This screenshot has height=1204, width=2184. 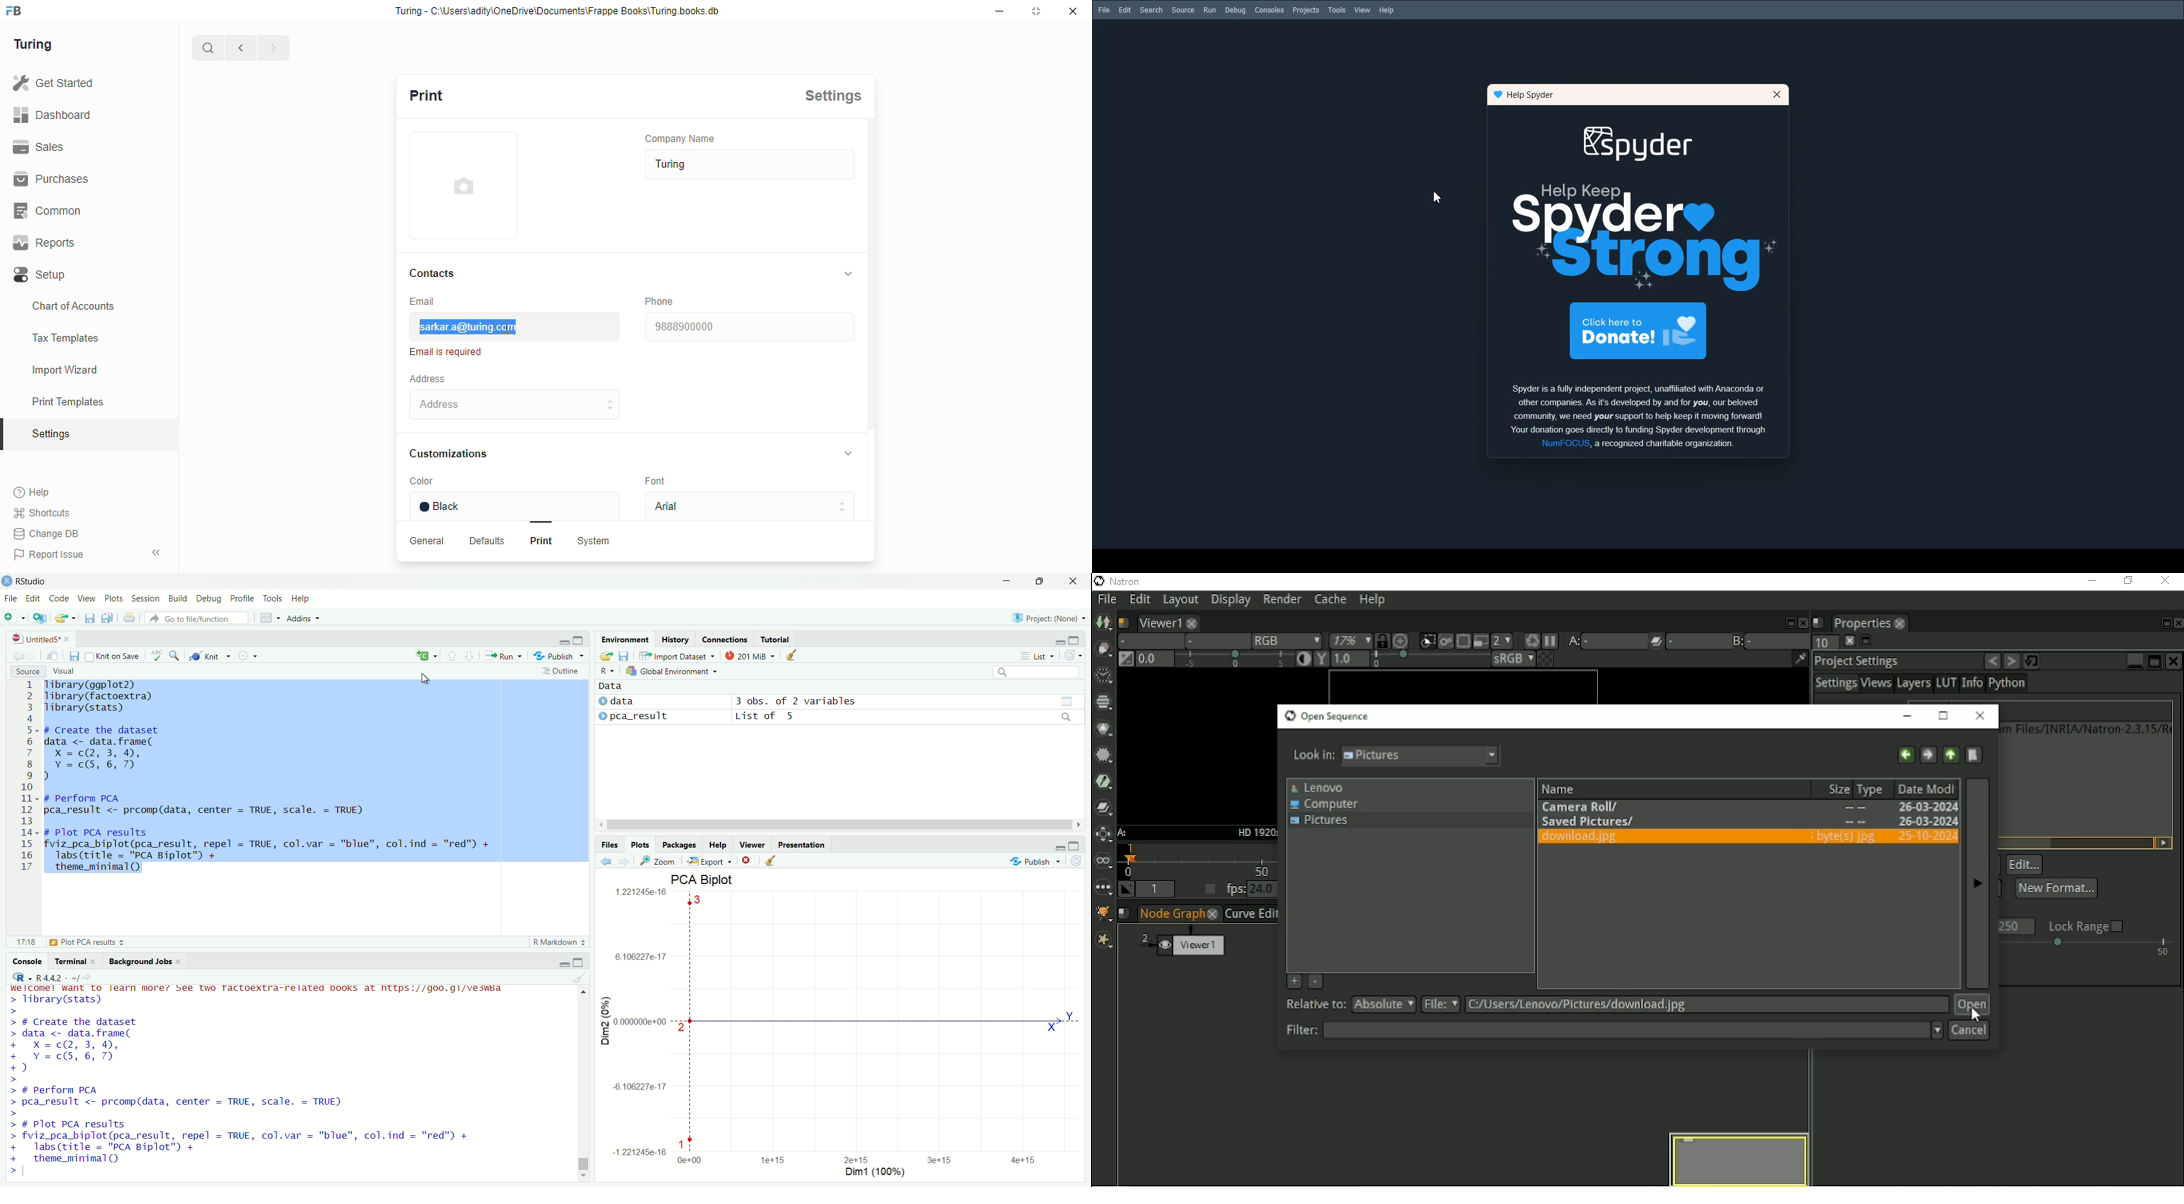 I want to click on View, so click(x=88, y=599).